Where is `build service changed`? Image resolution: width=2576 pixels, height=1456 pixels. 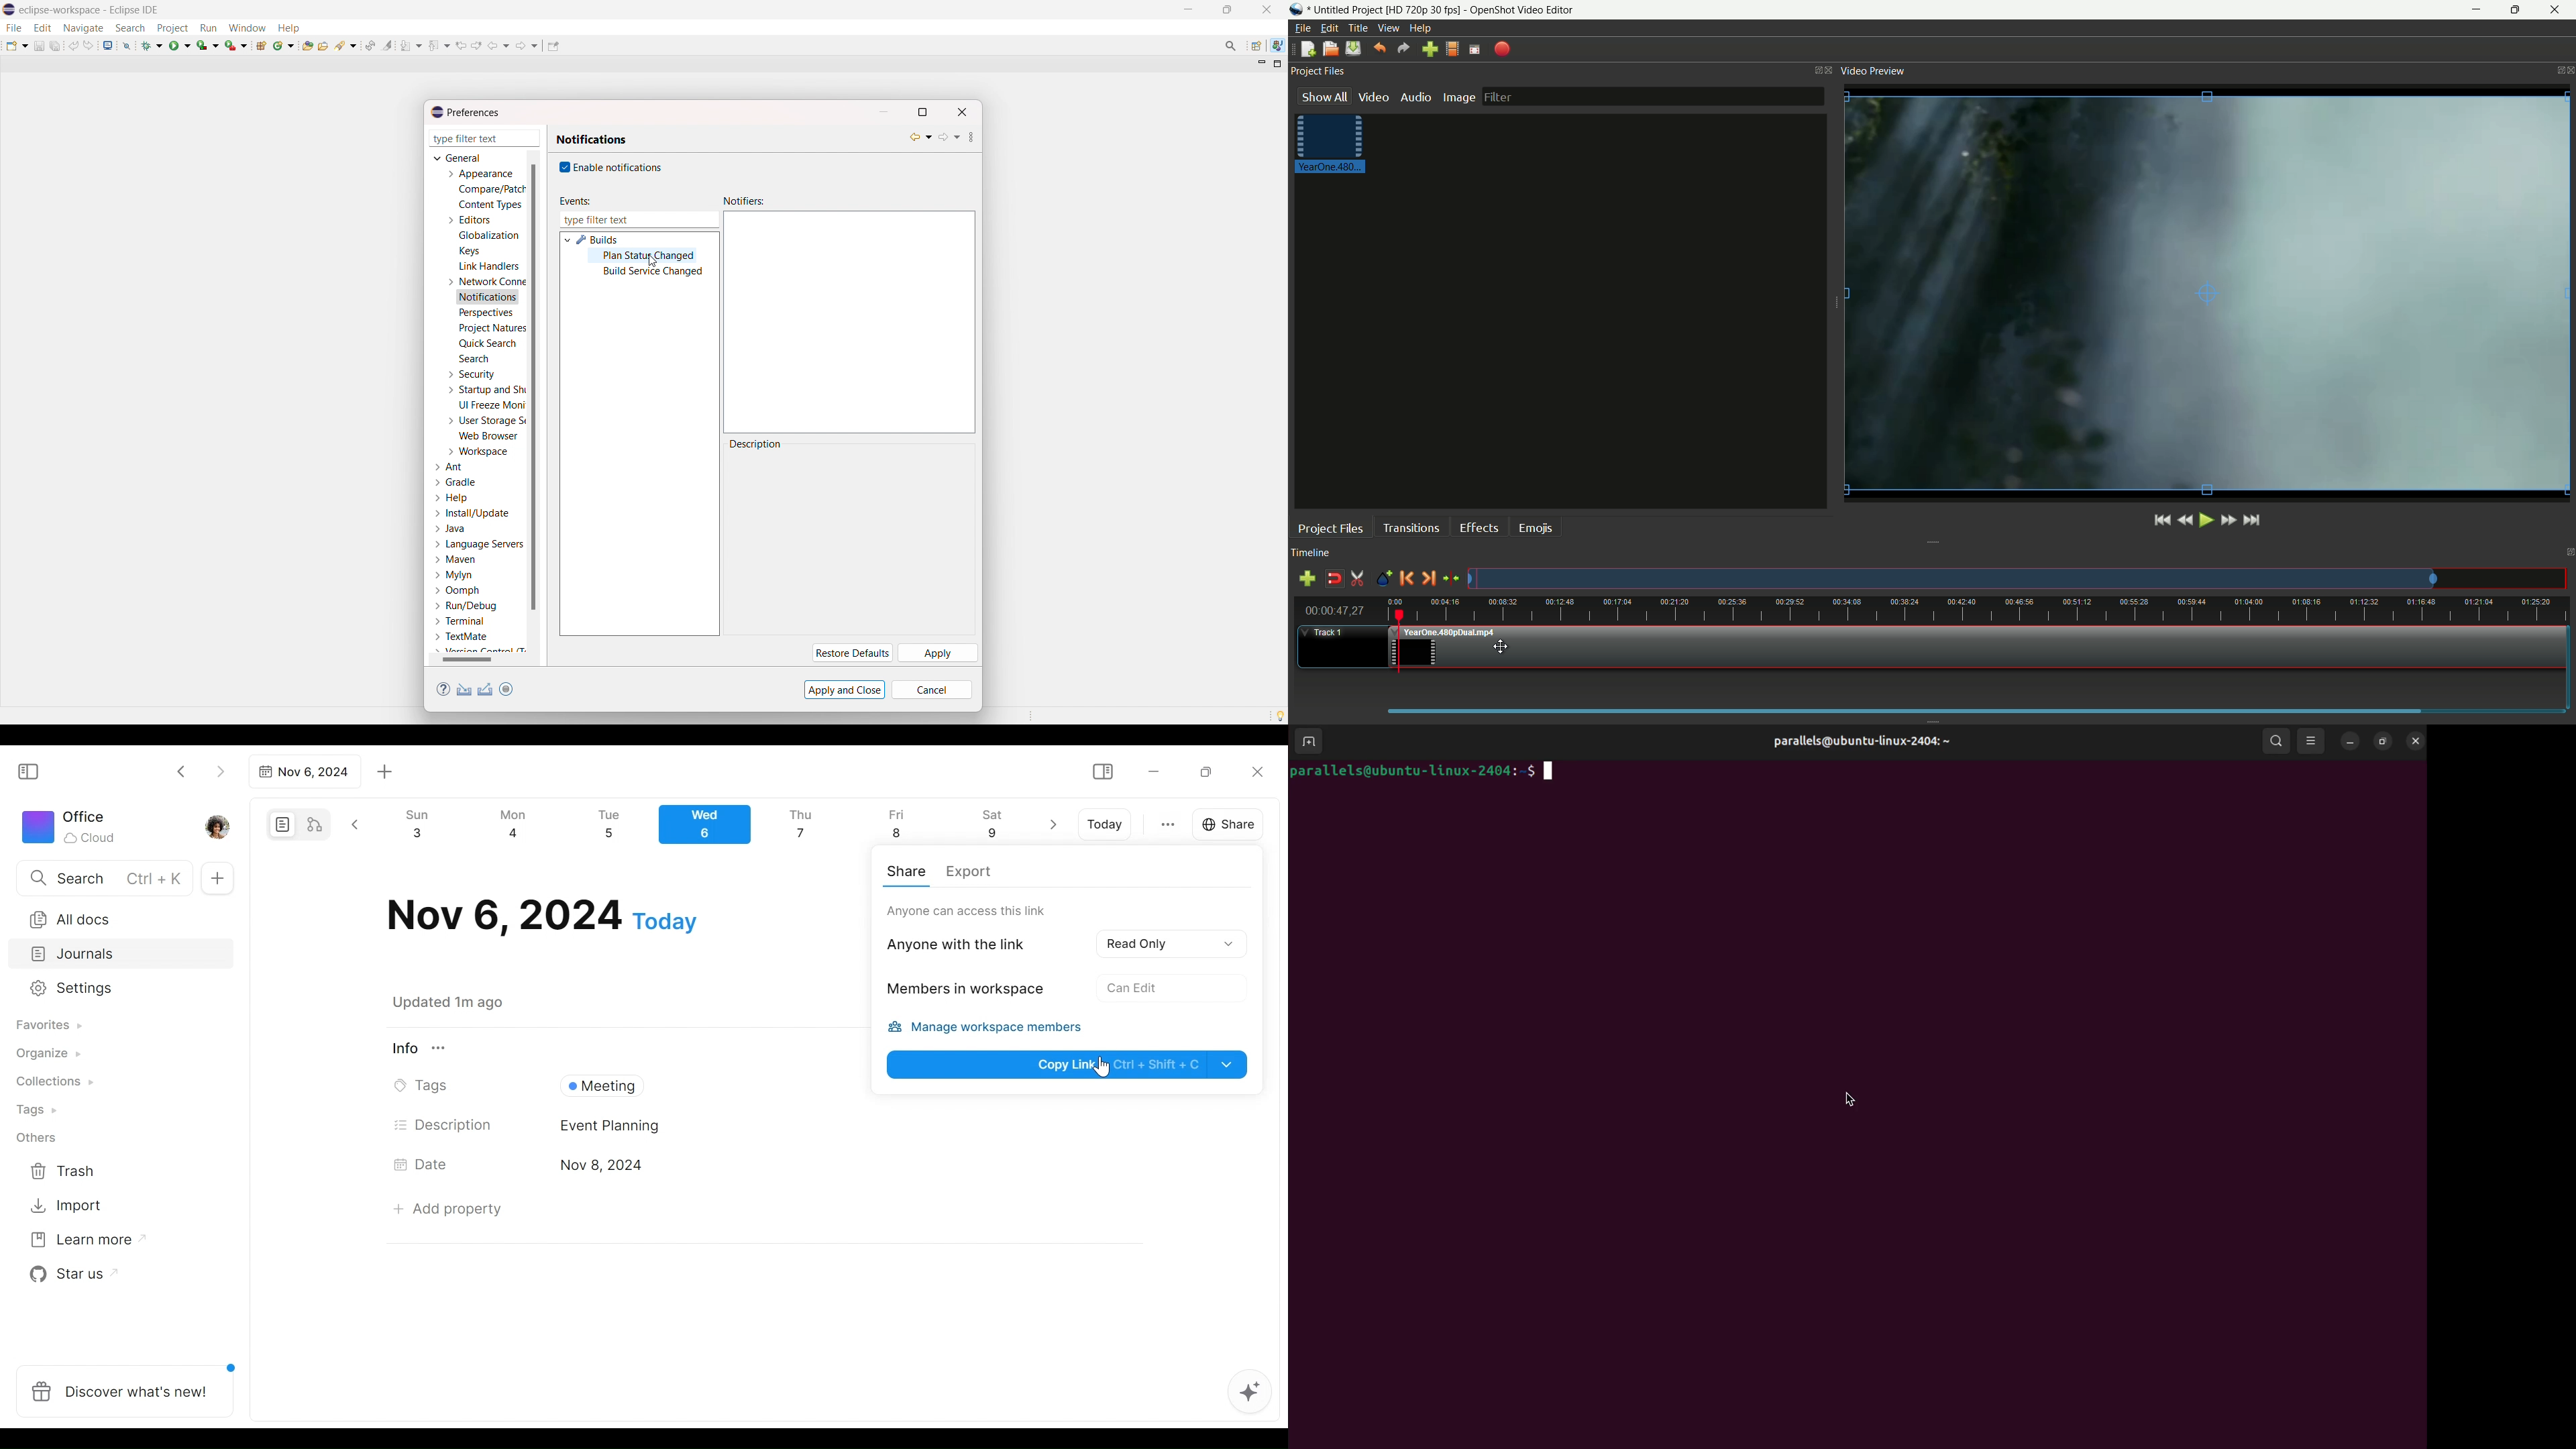
build service changed is located at coordinates (653, 272).